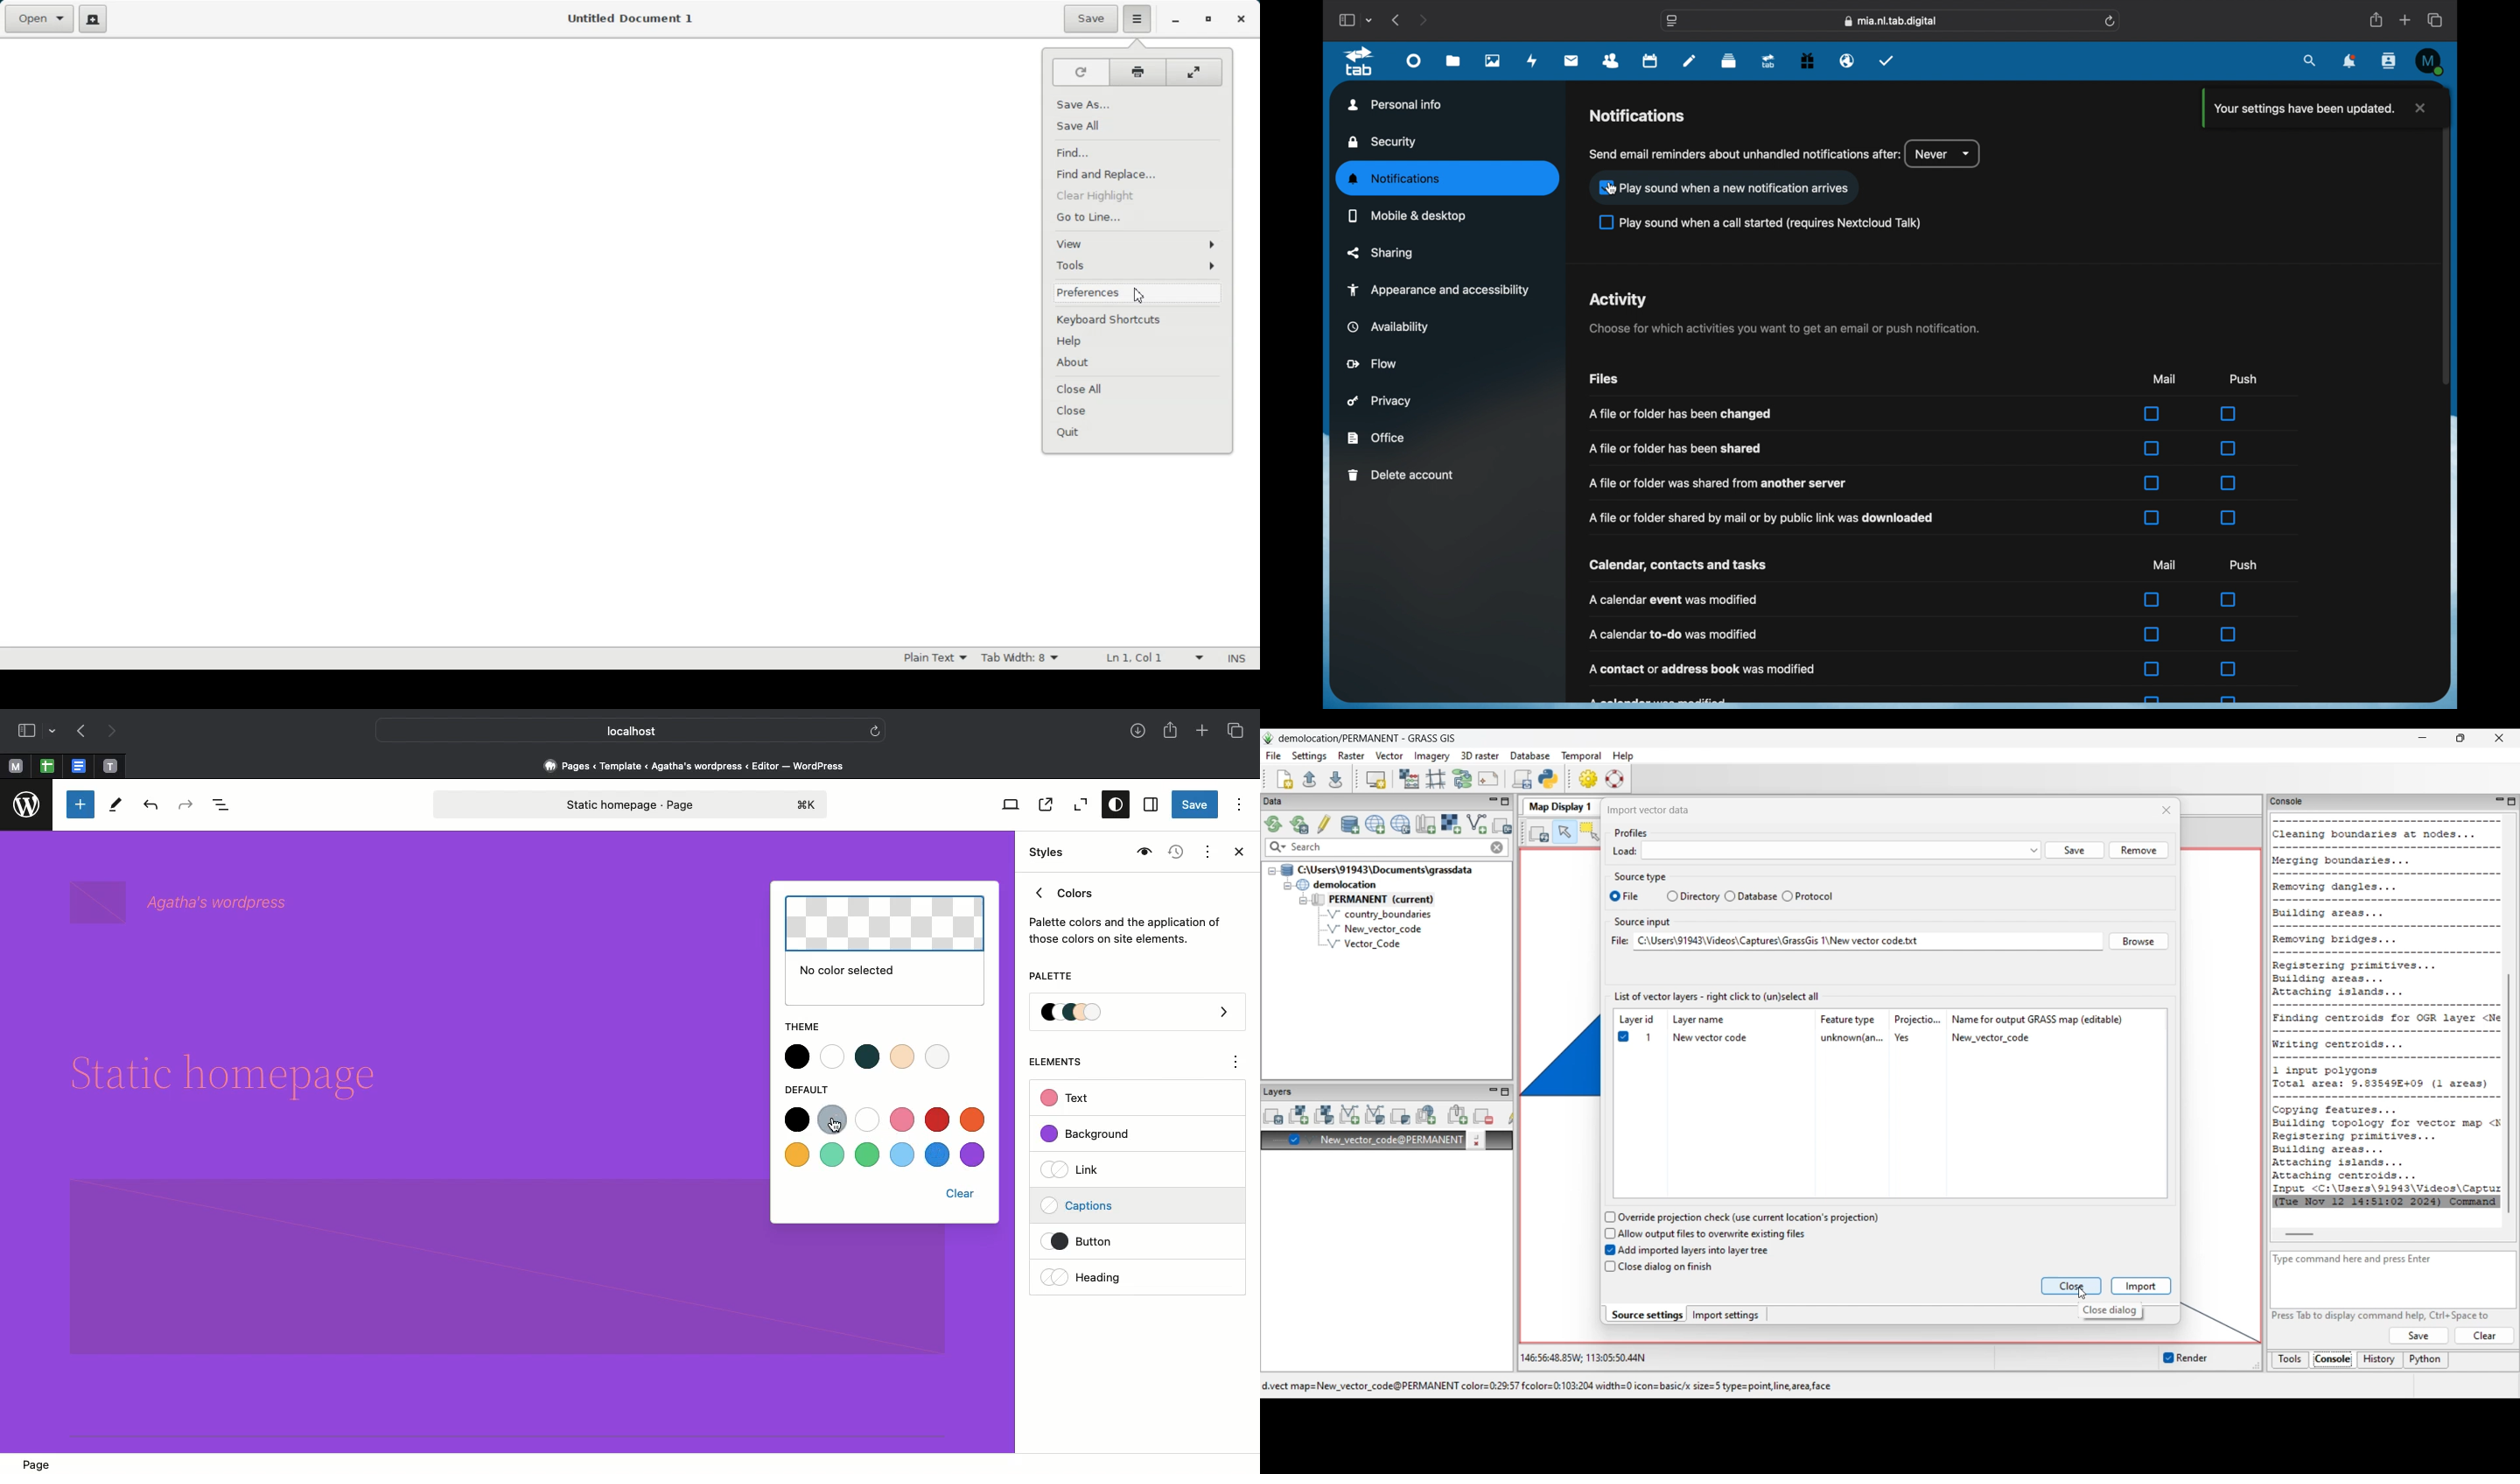 The height and width of the screenshot is (1484, 2520). I want to click on Colors, so click(1125, 912).